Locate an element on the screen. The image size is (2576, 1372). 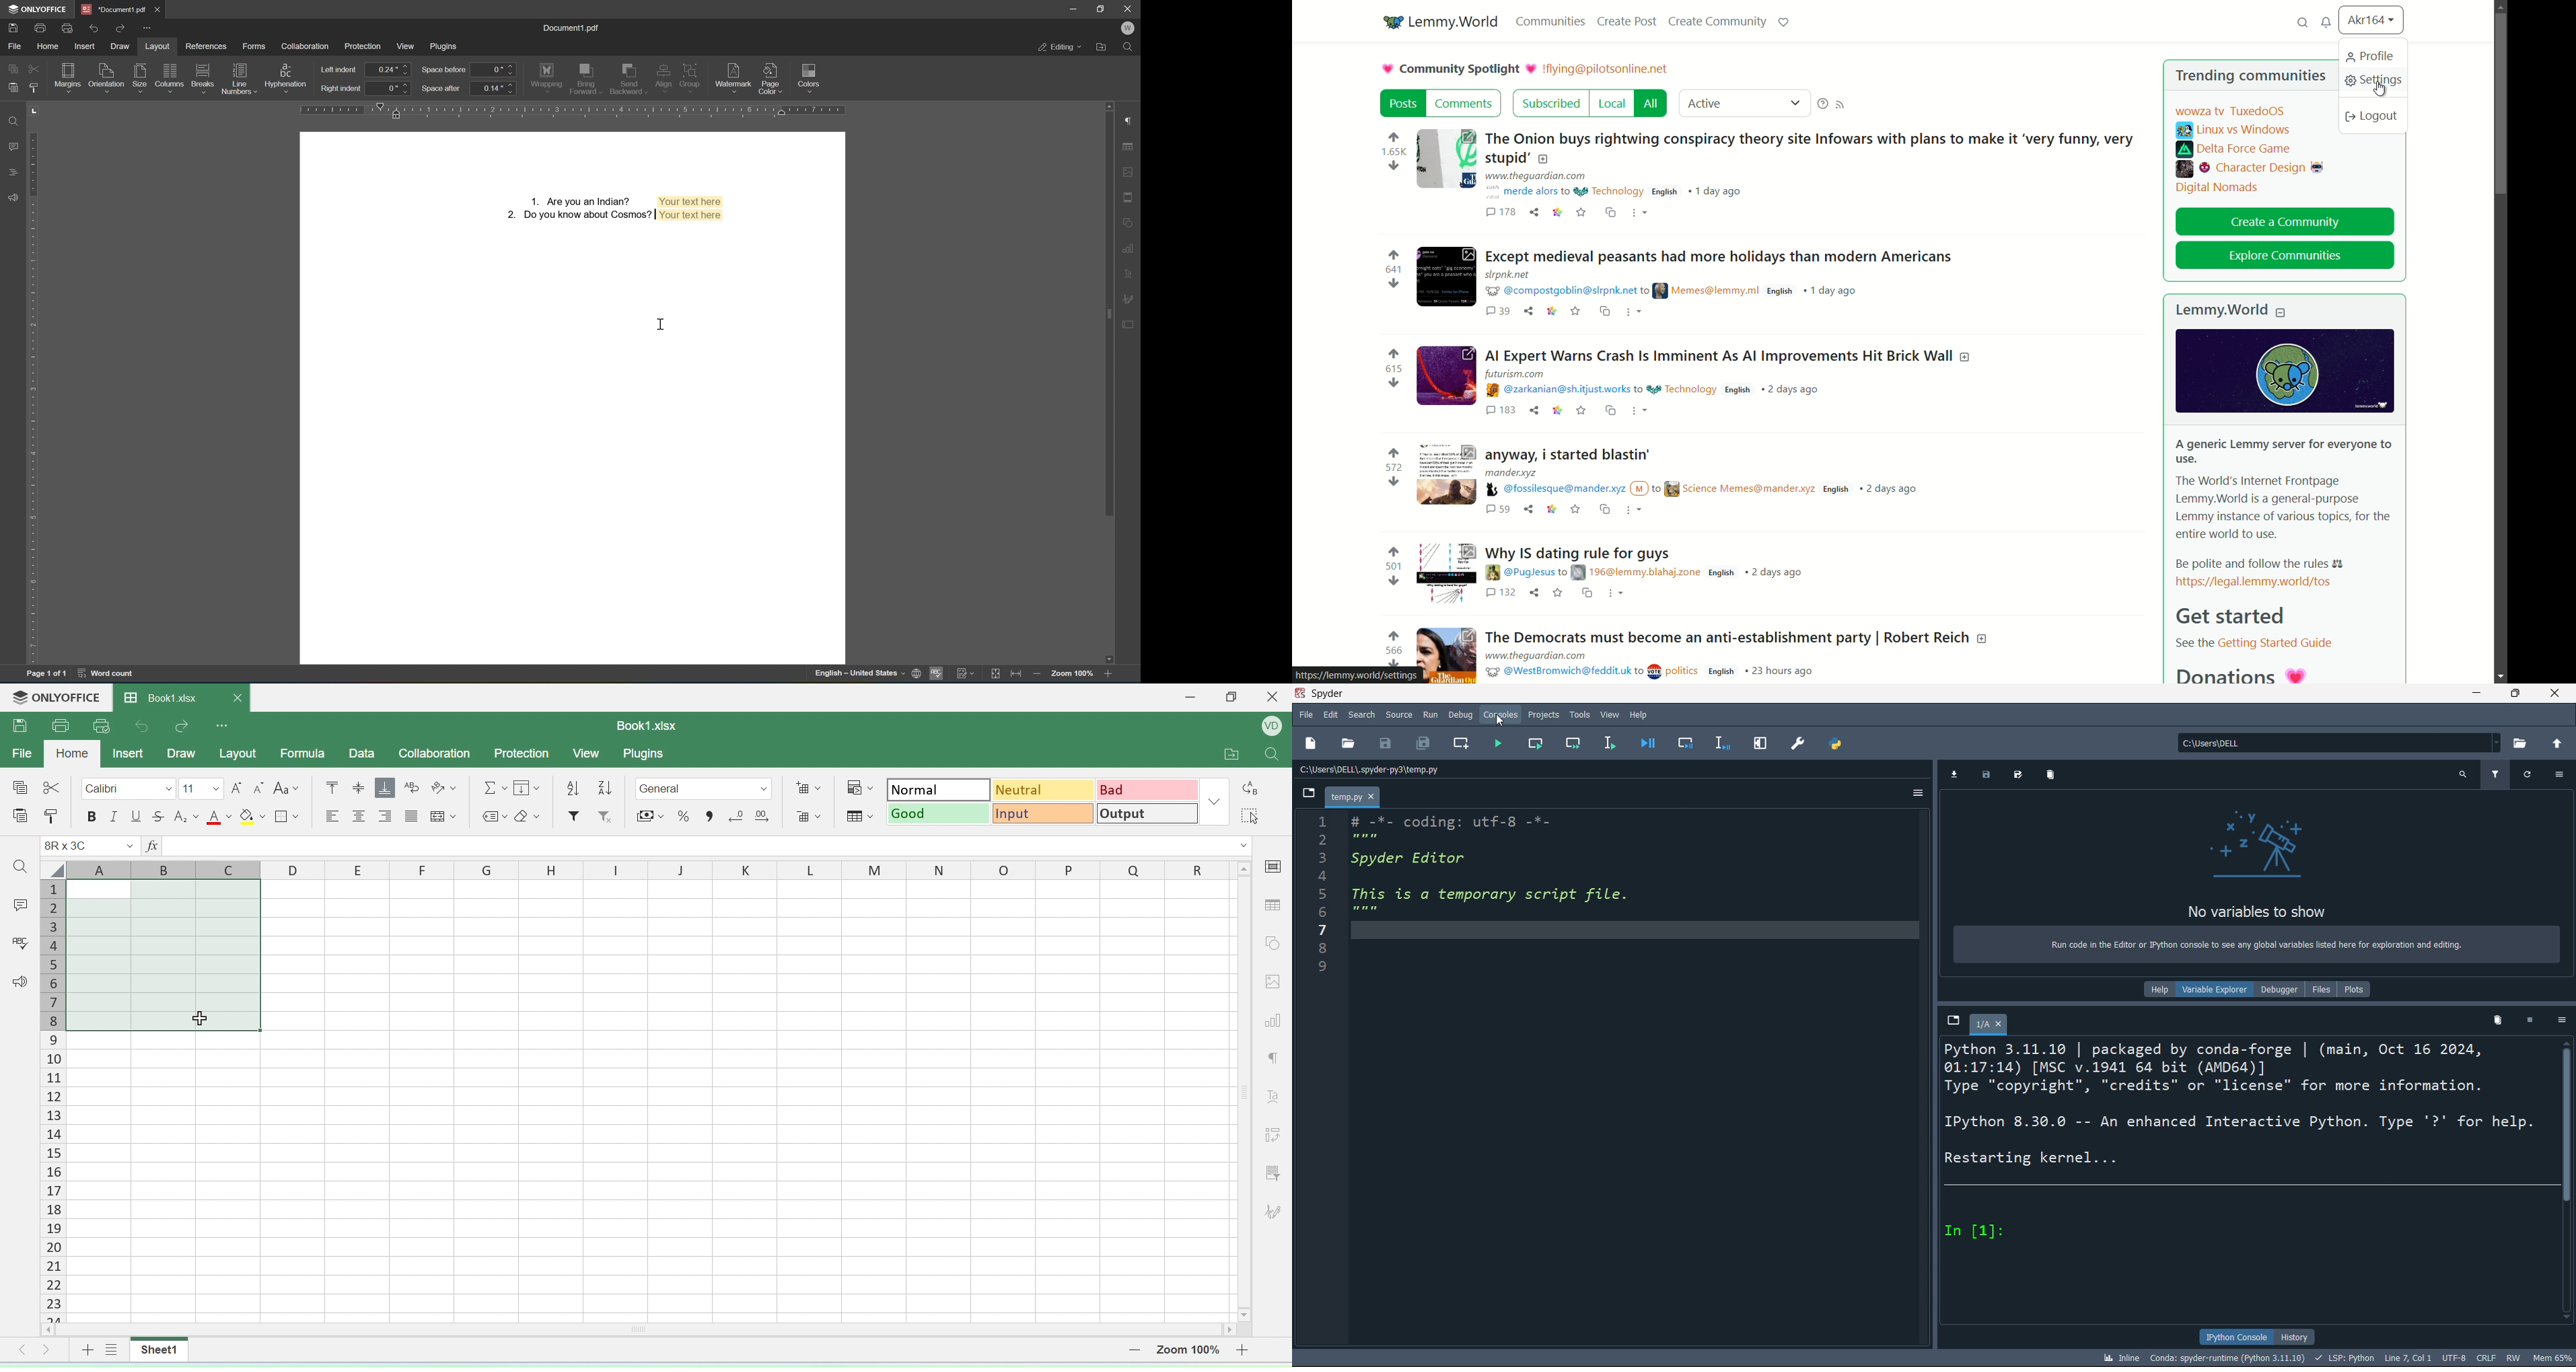
explore communities is located at coordinates (2284, 256).